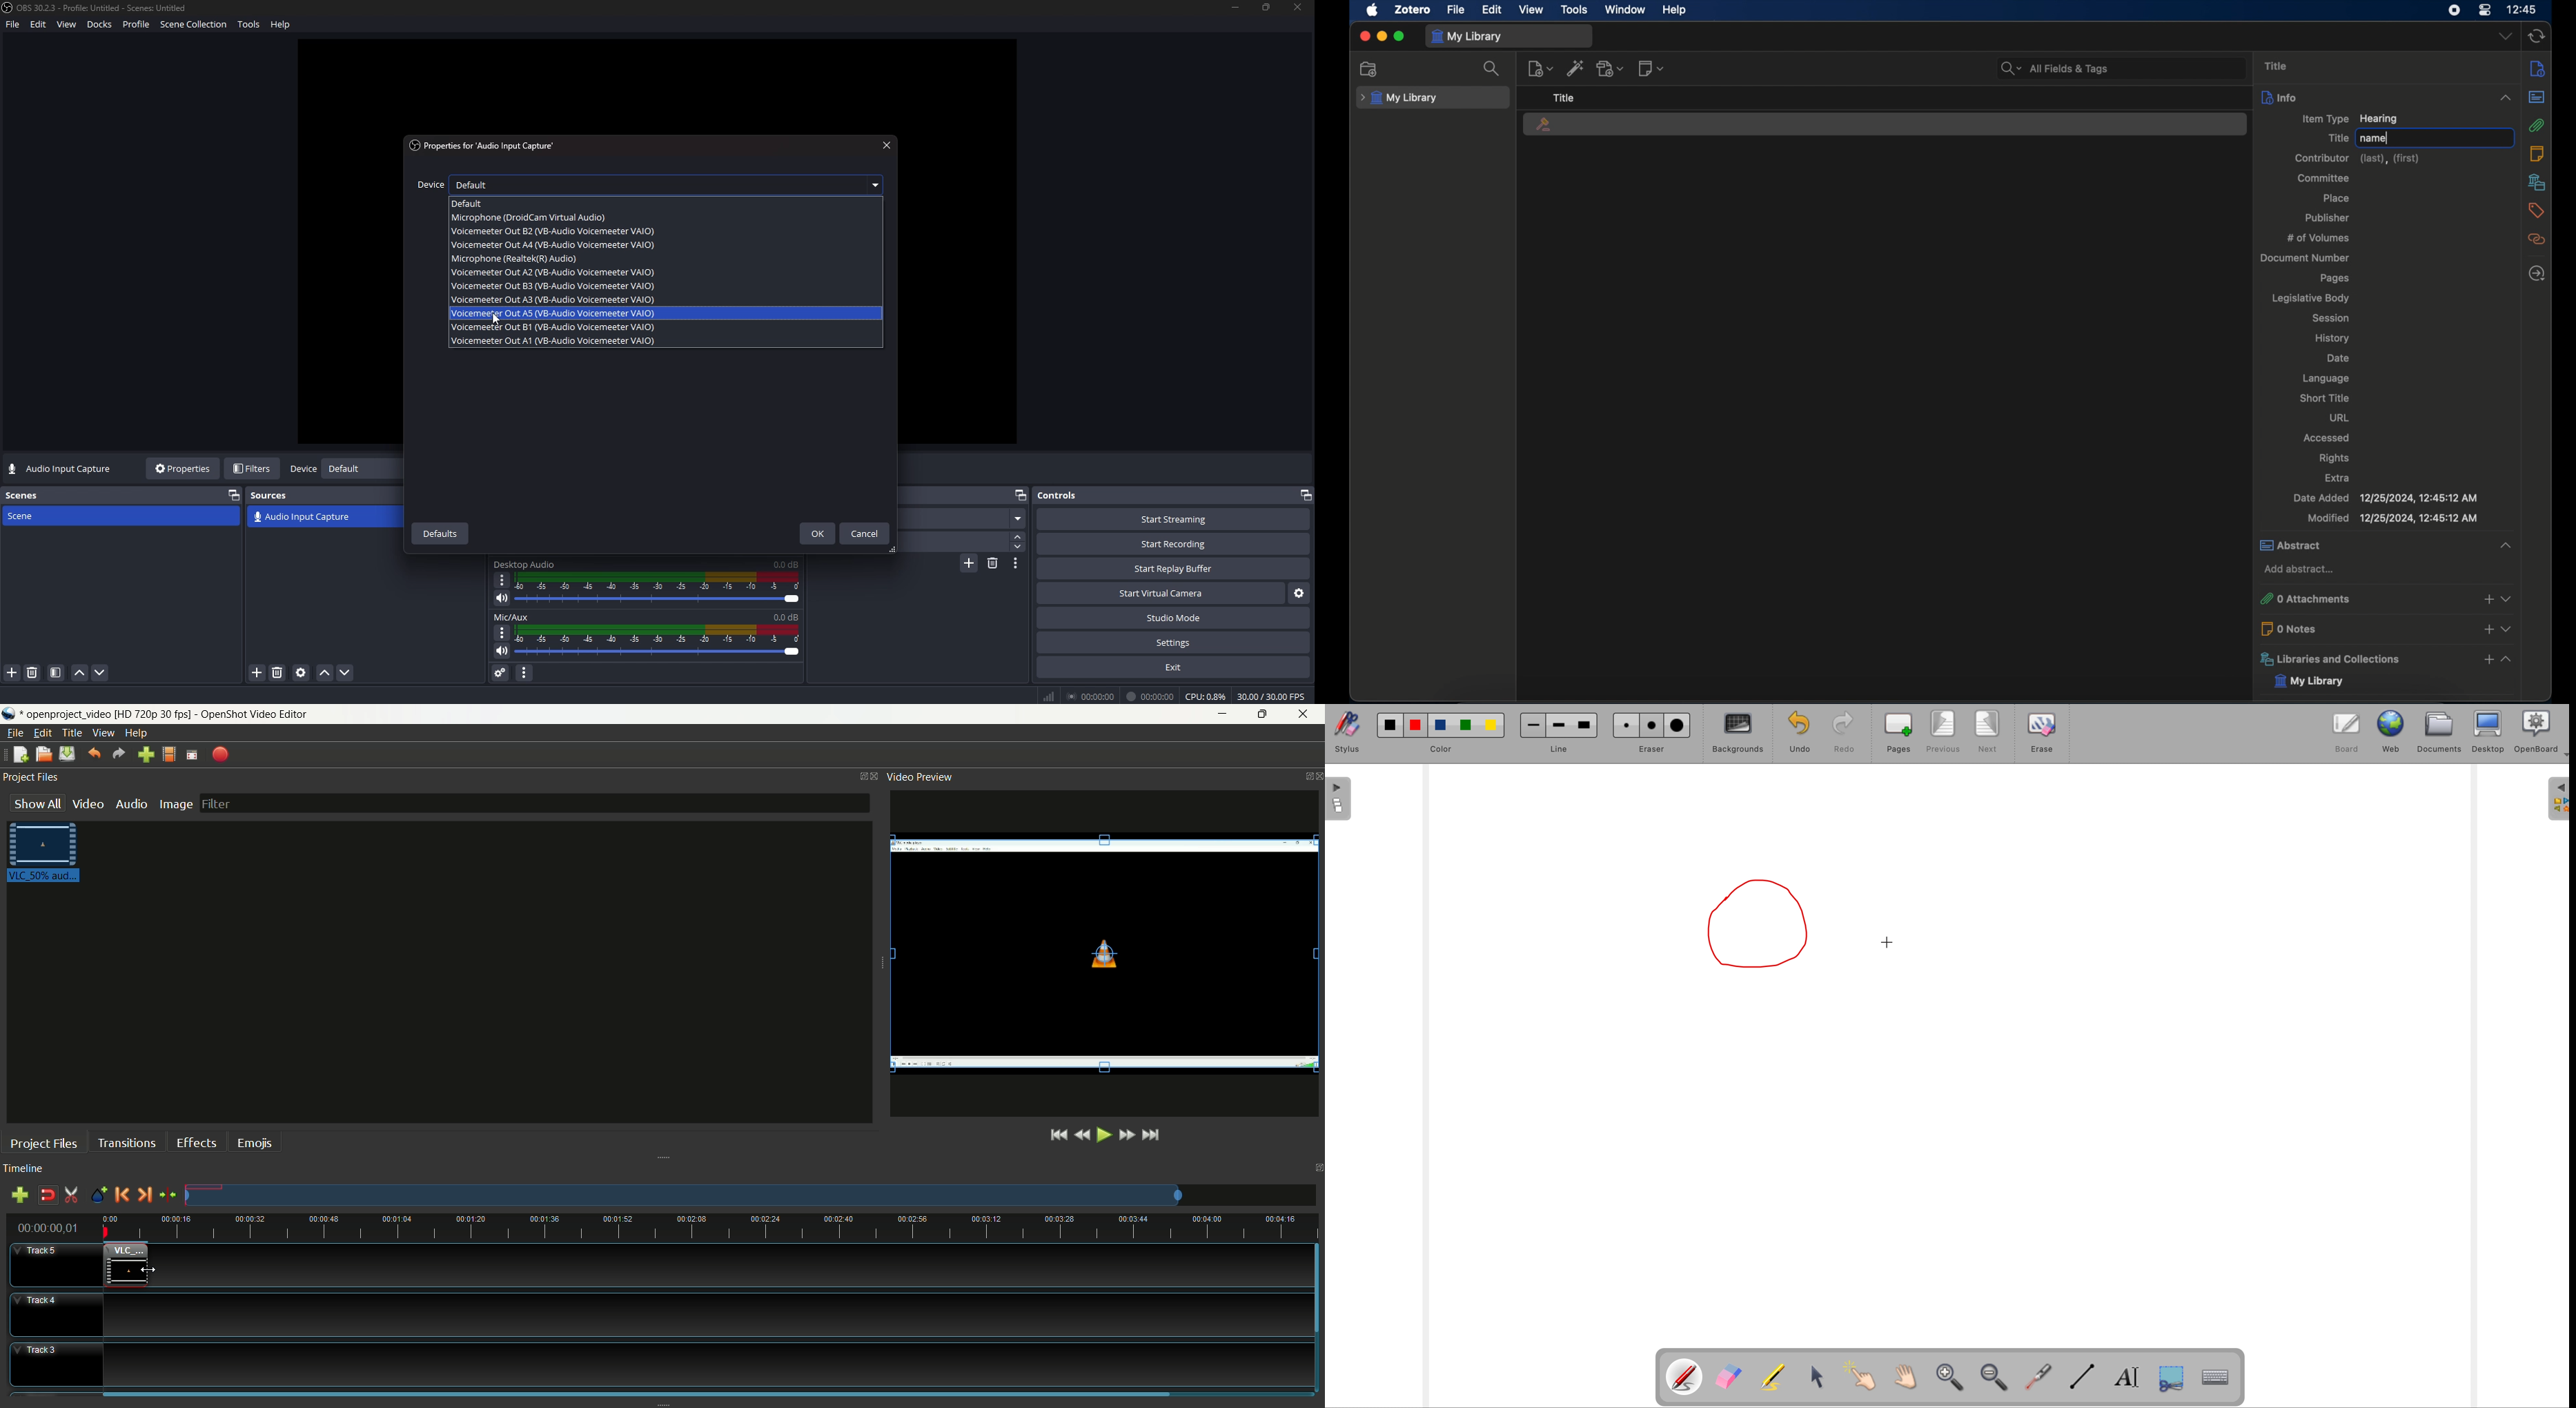 Image resolution: width=2576 pixels, height=1428 pixels. Describe the element at coordinates (1297, 594) in the screenshot. I see `settings` at that location.